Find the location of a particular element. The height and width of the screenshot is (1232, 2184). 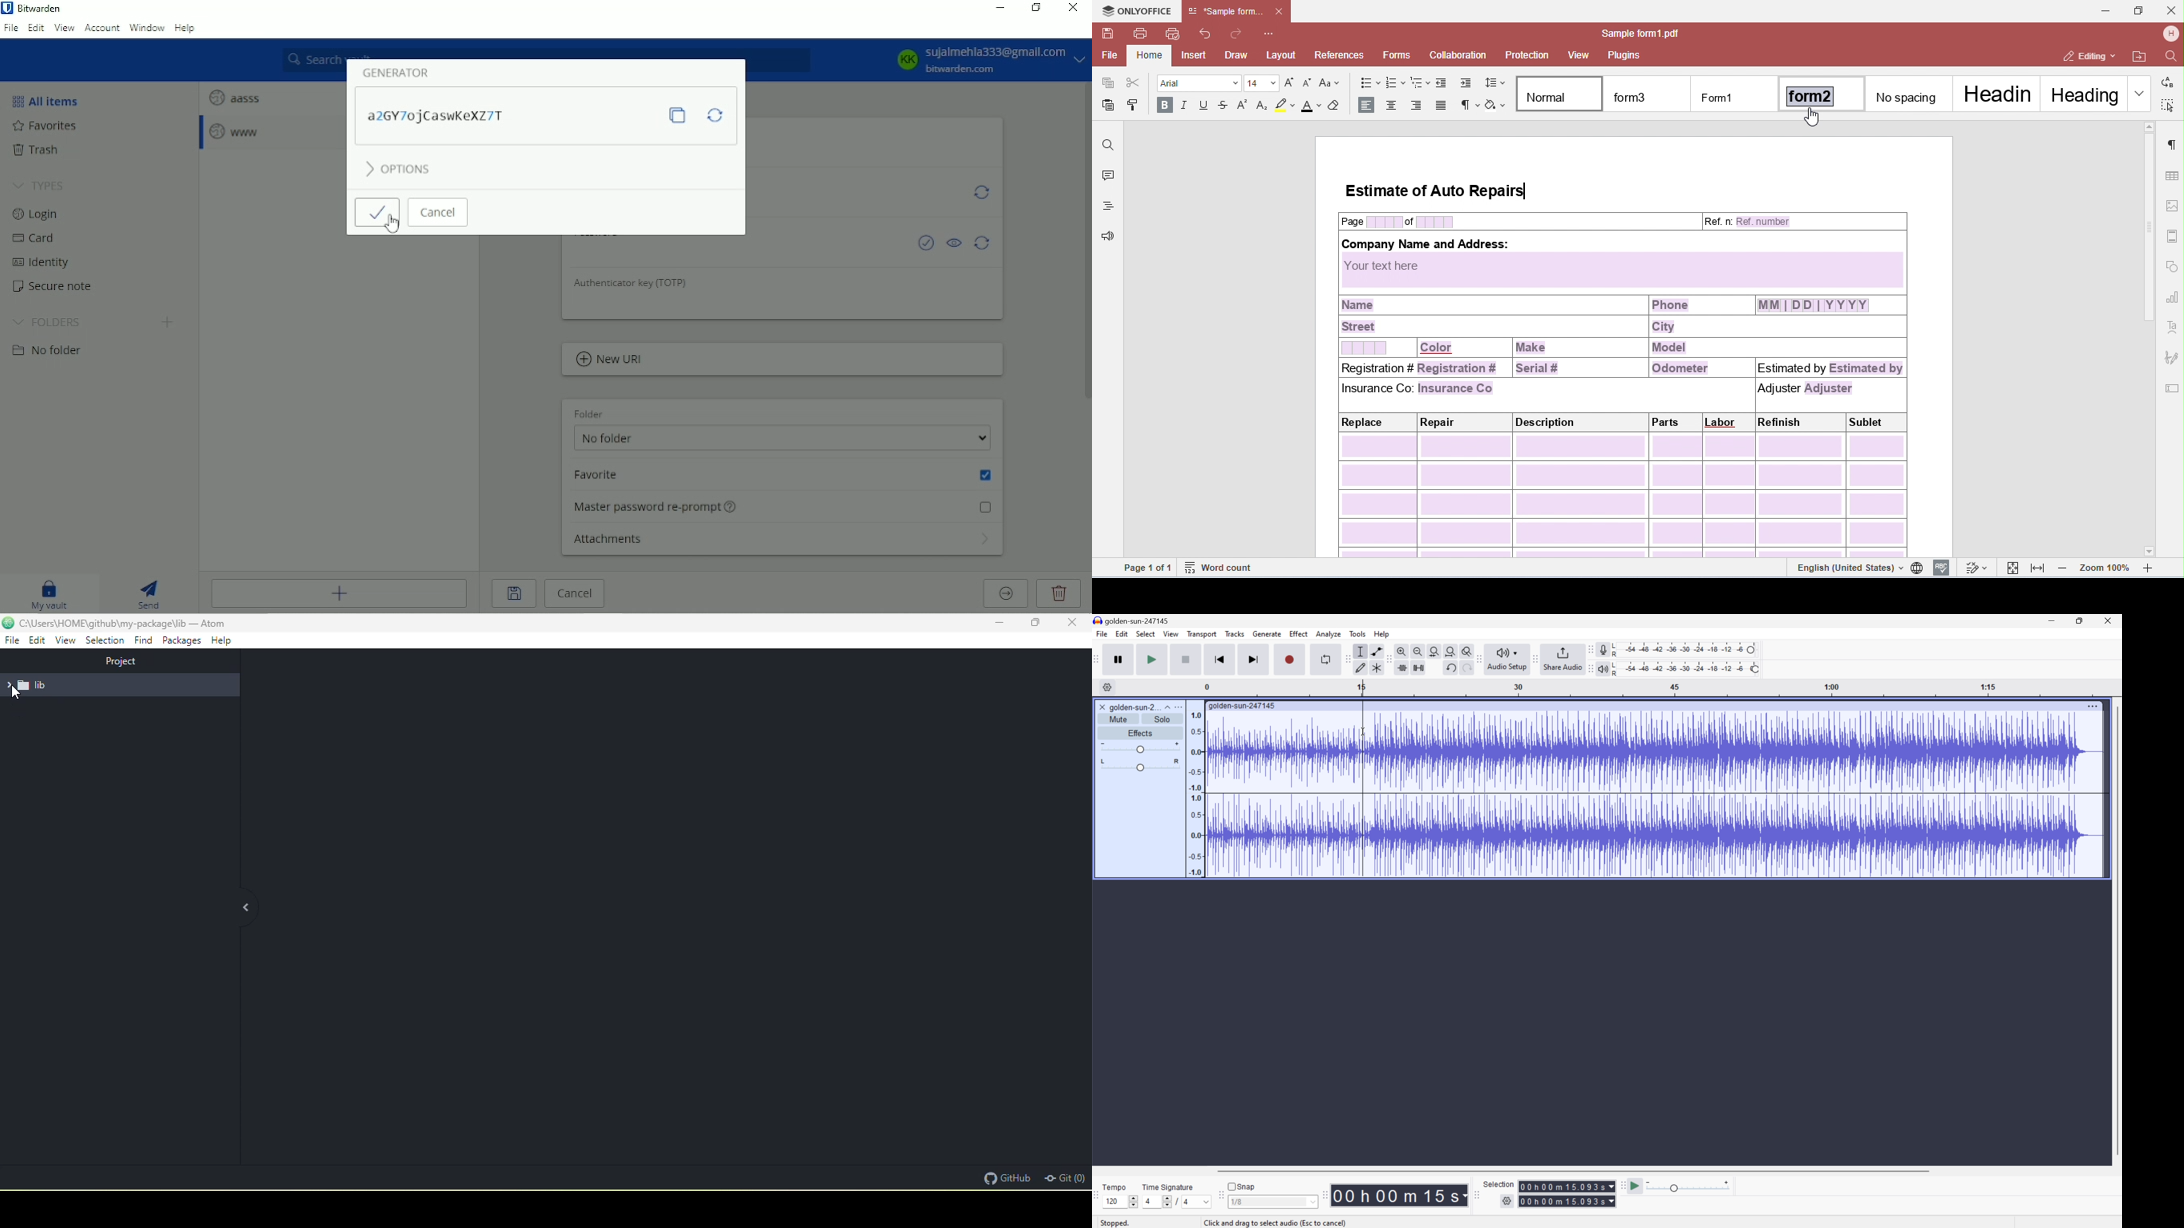

Help is located at coordinates (1382, 633).